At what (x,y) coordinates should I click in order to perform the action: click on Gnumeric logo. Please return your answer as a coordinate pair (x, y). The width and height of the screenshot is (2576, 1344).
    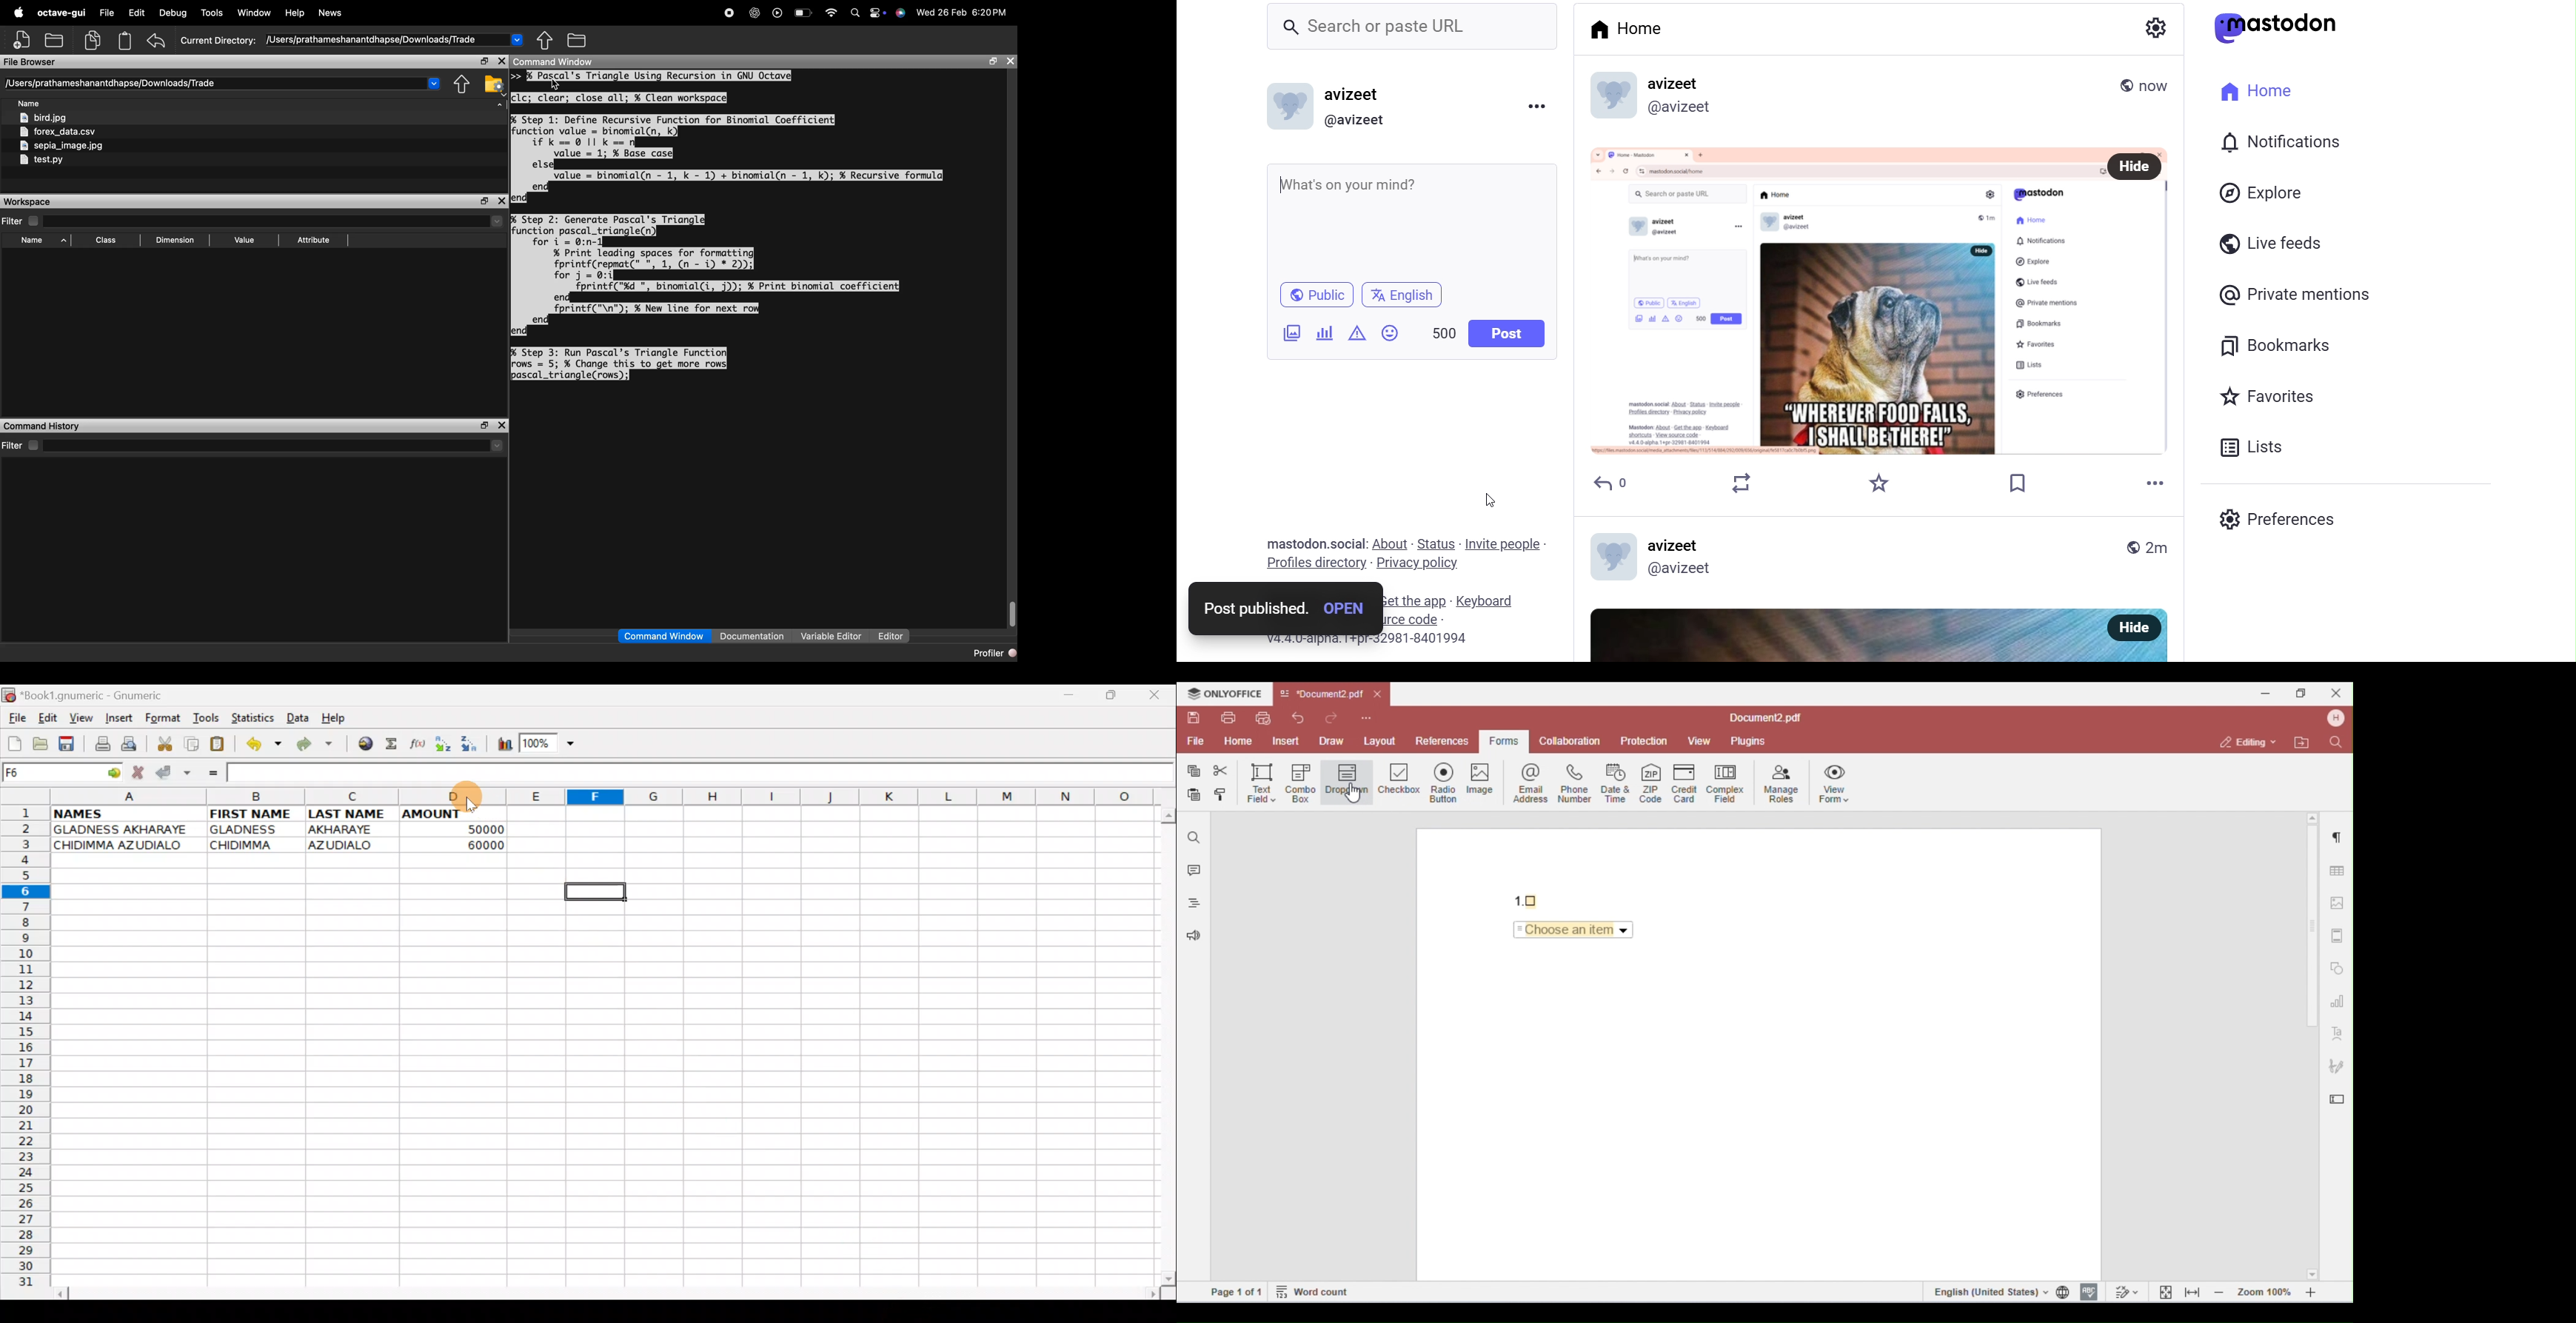
    Looking at the image, I should click on (9, 695).